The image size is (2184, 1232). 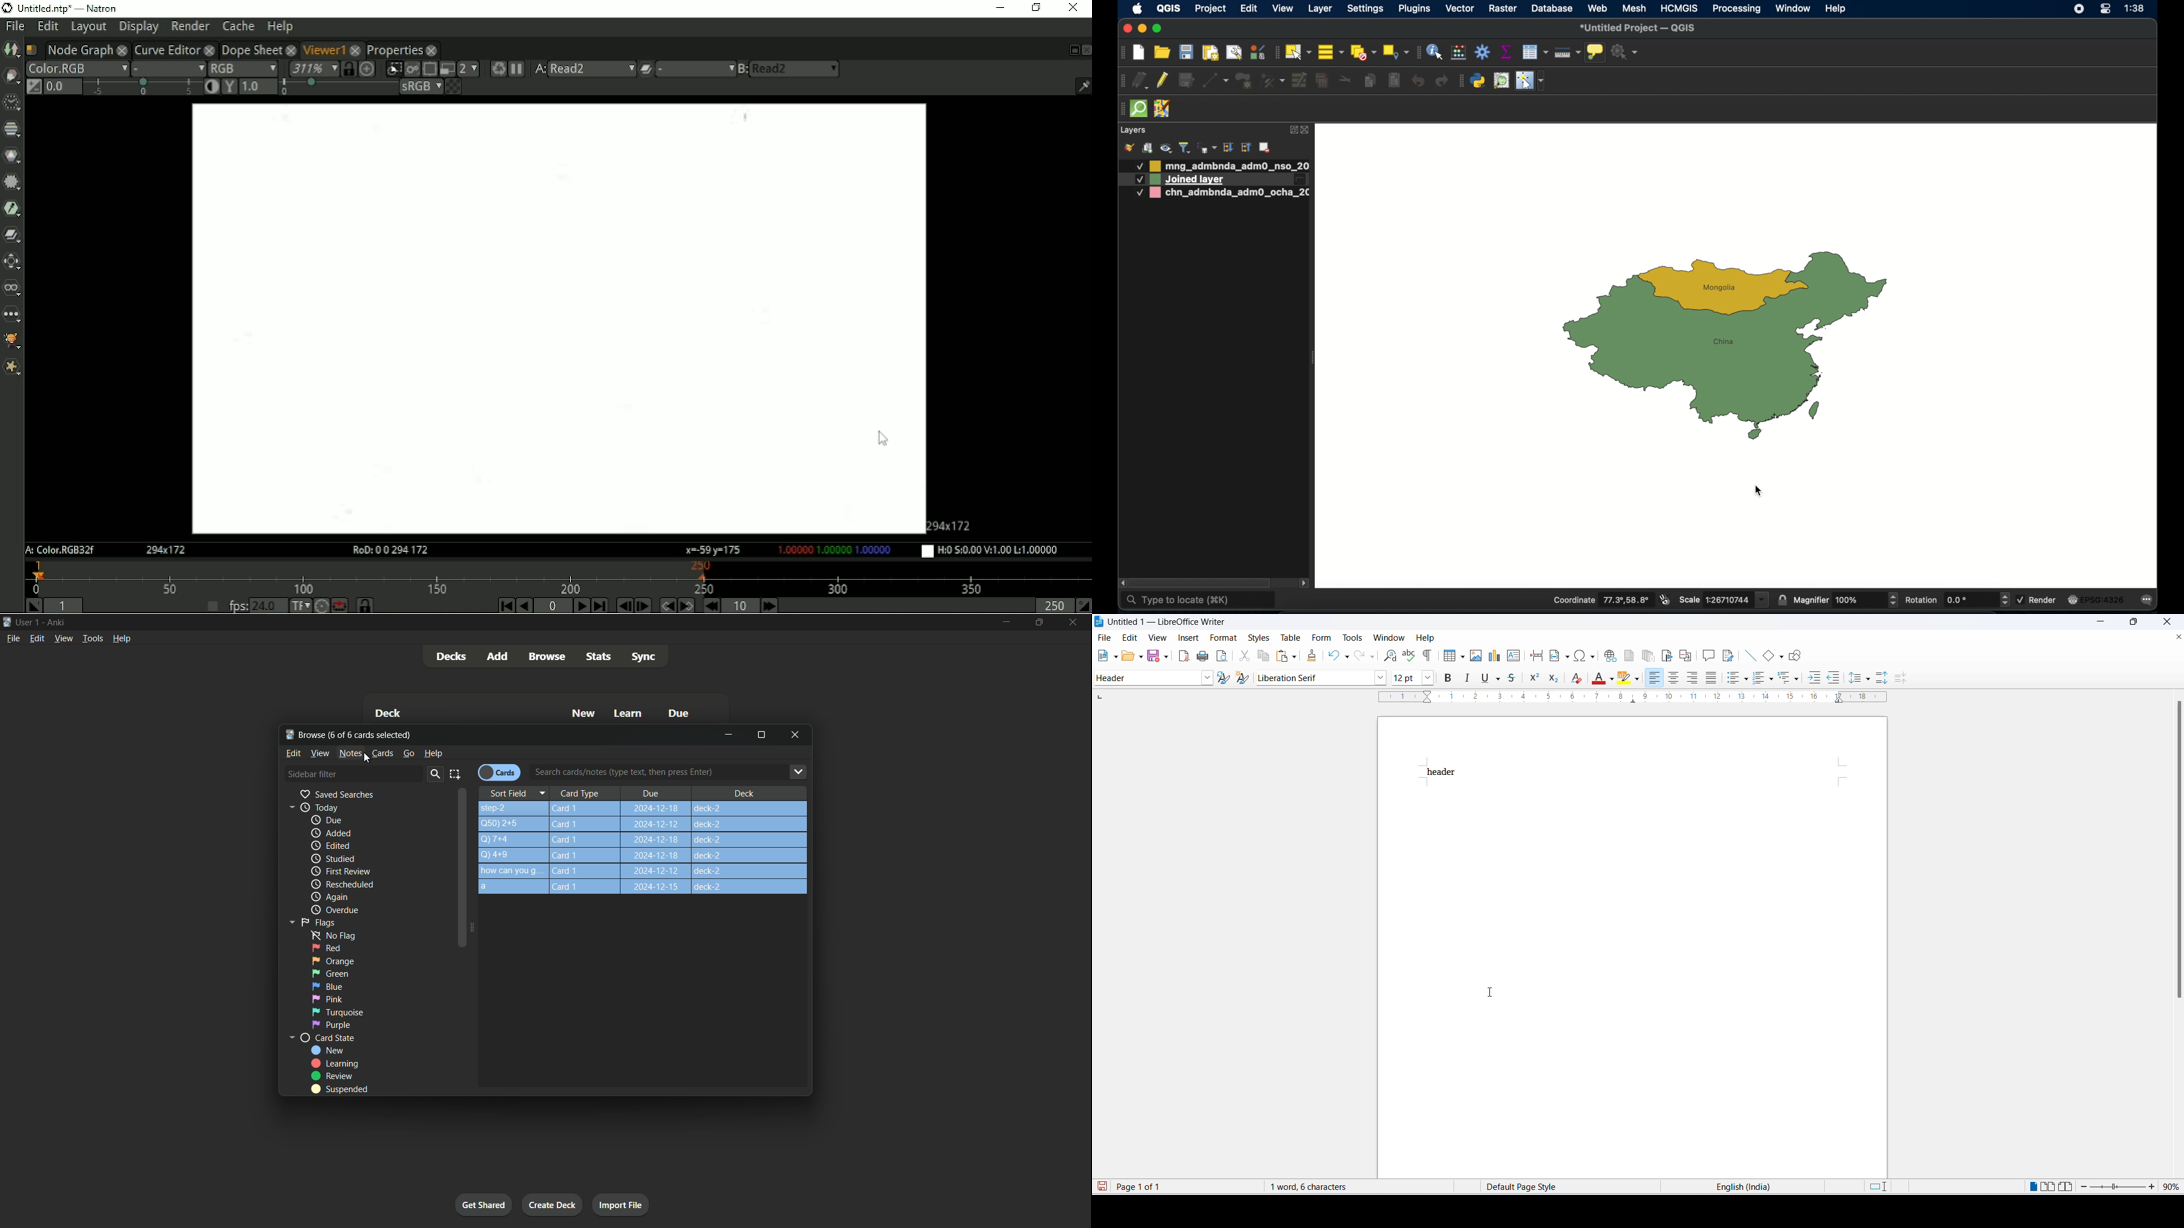 What do you see at coordinates (2082, 1188) in the screenshot?
I see `decrease zoom` at bounding box center [2082, 1188].